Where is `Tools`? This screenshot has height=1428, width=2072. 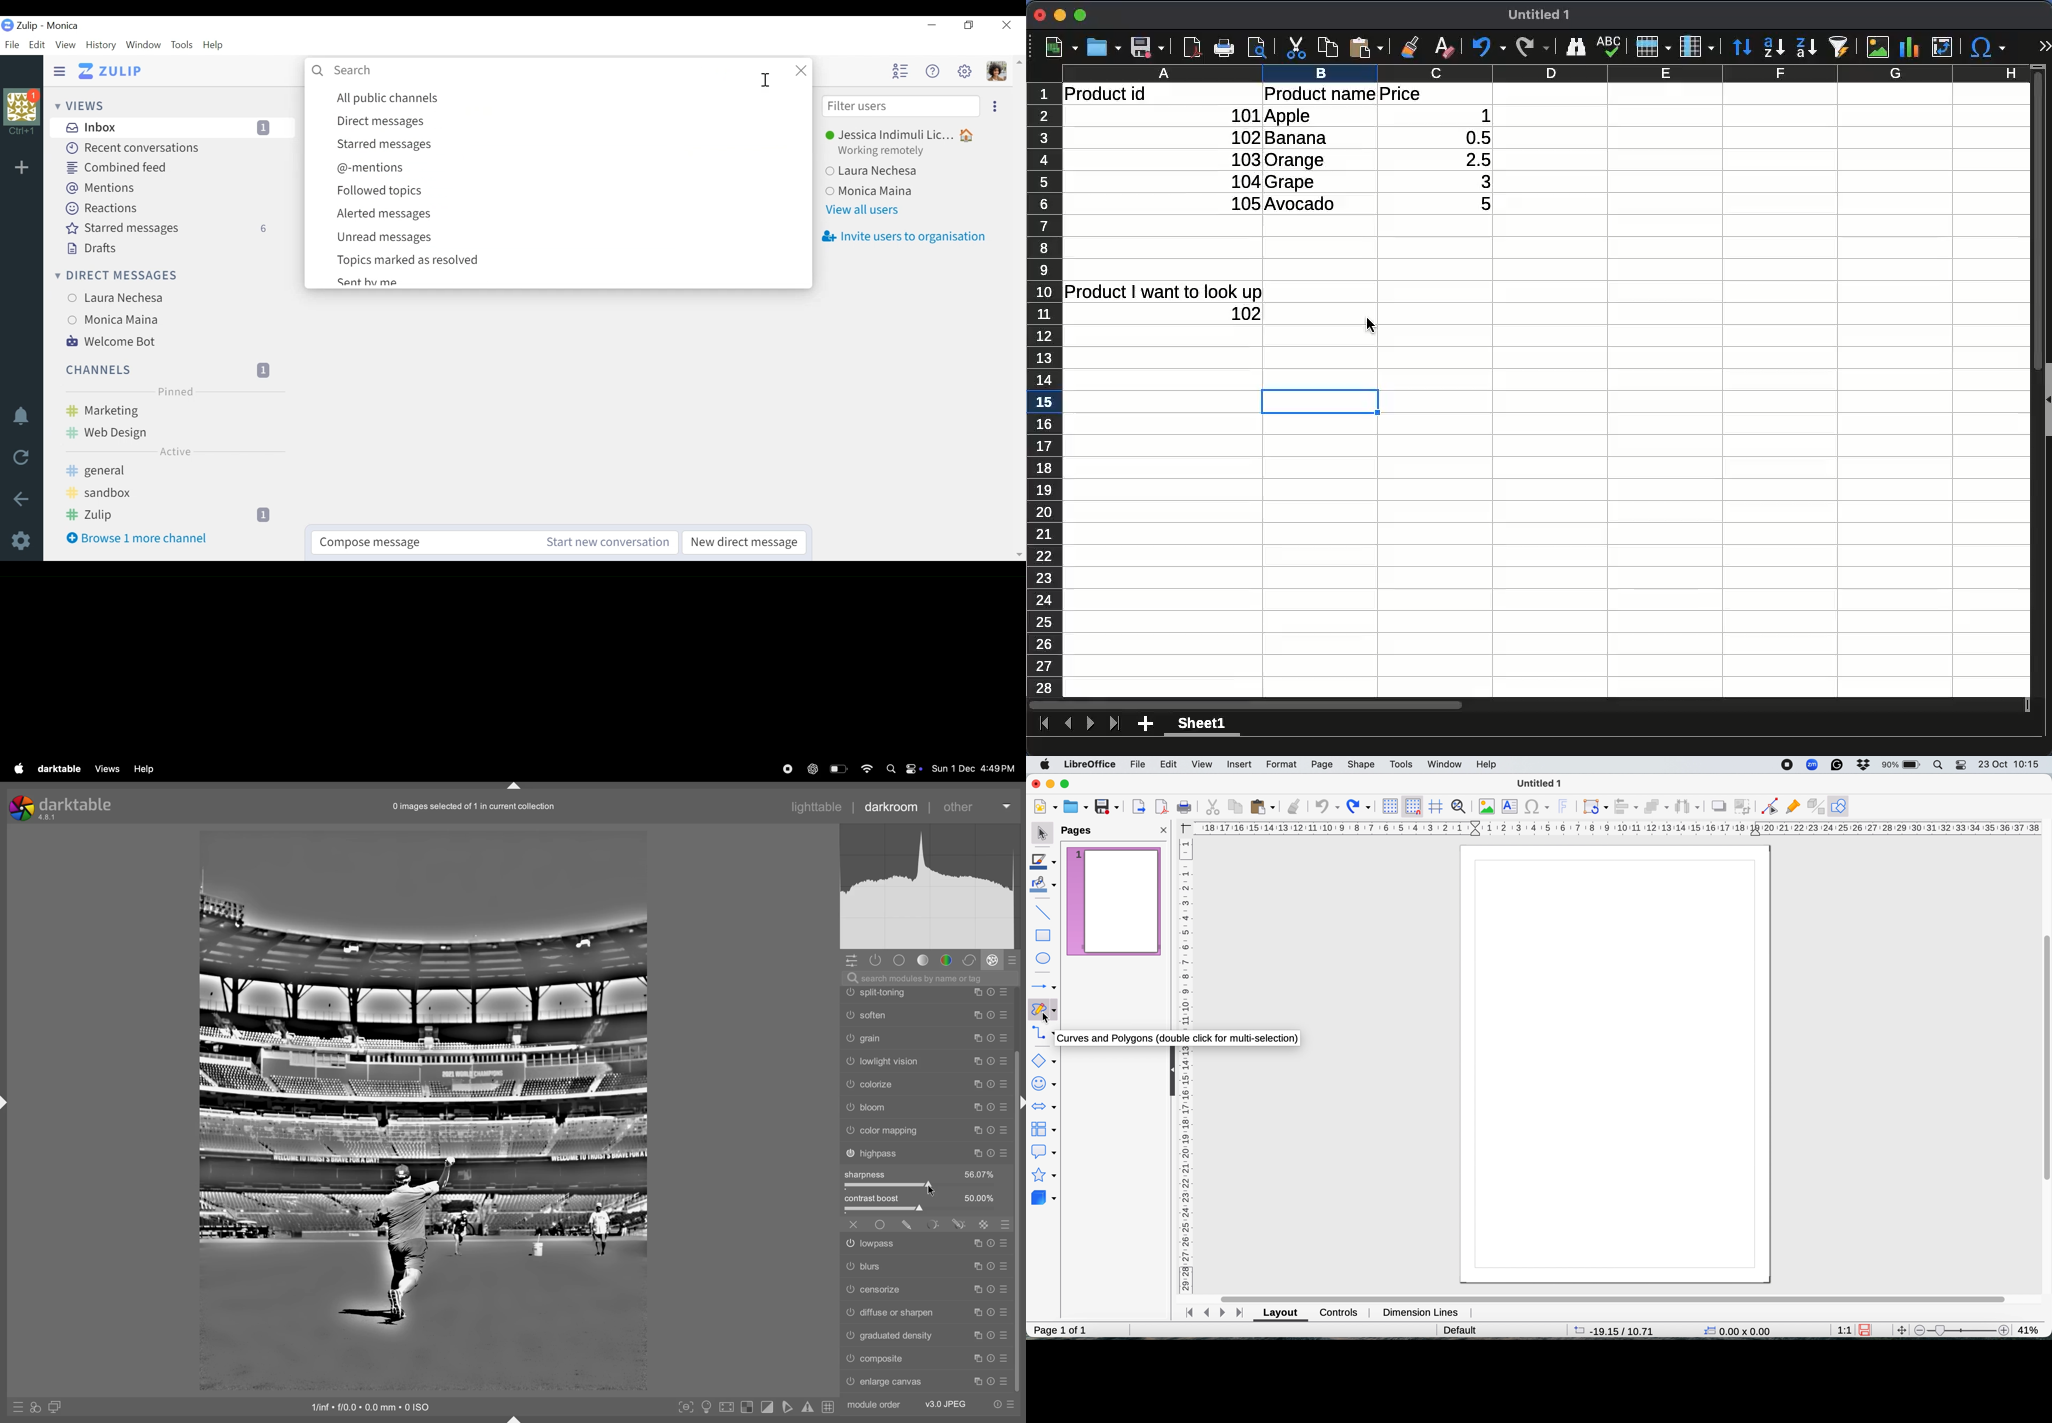 Tools is located at coordinates (182, 45).